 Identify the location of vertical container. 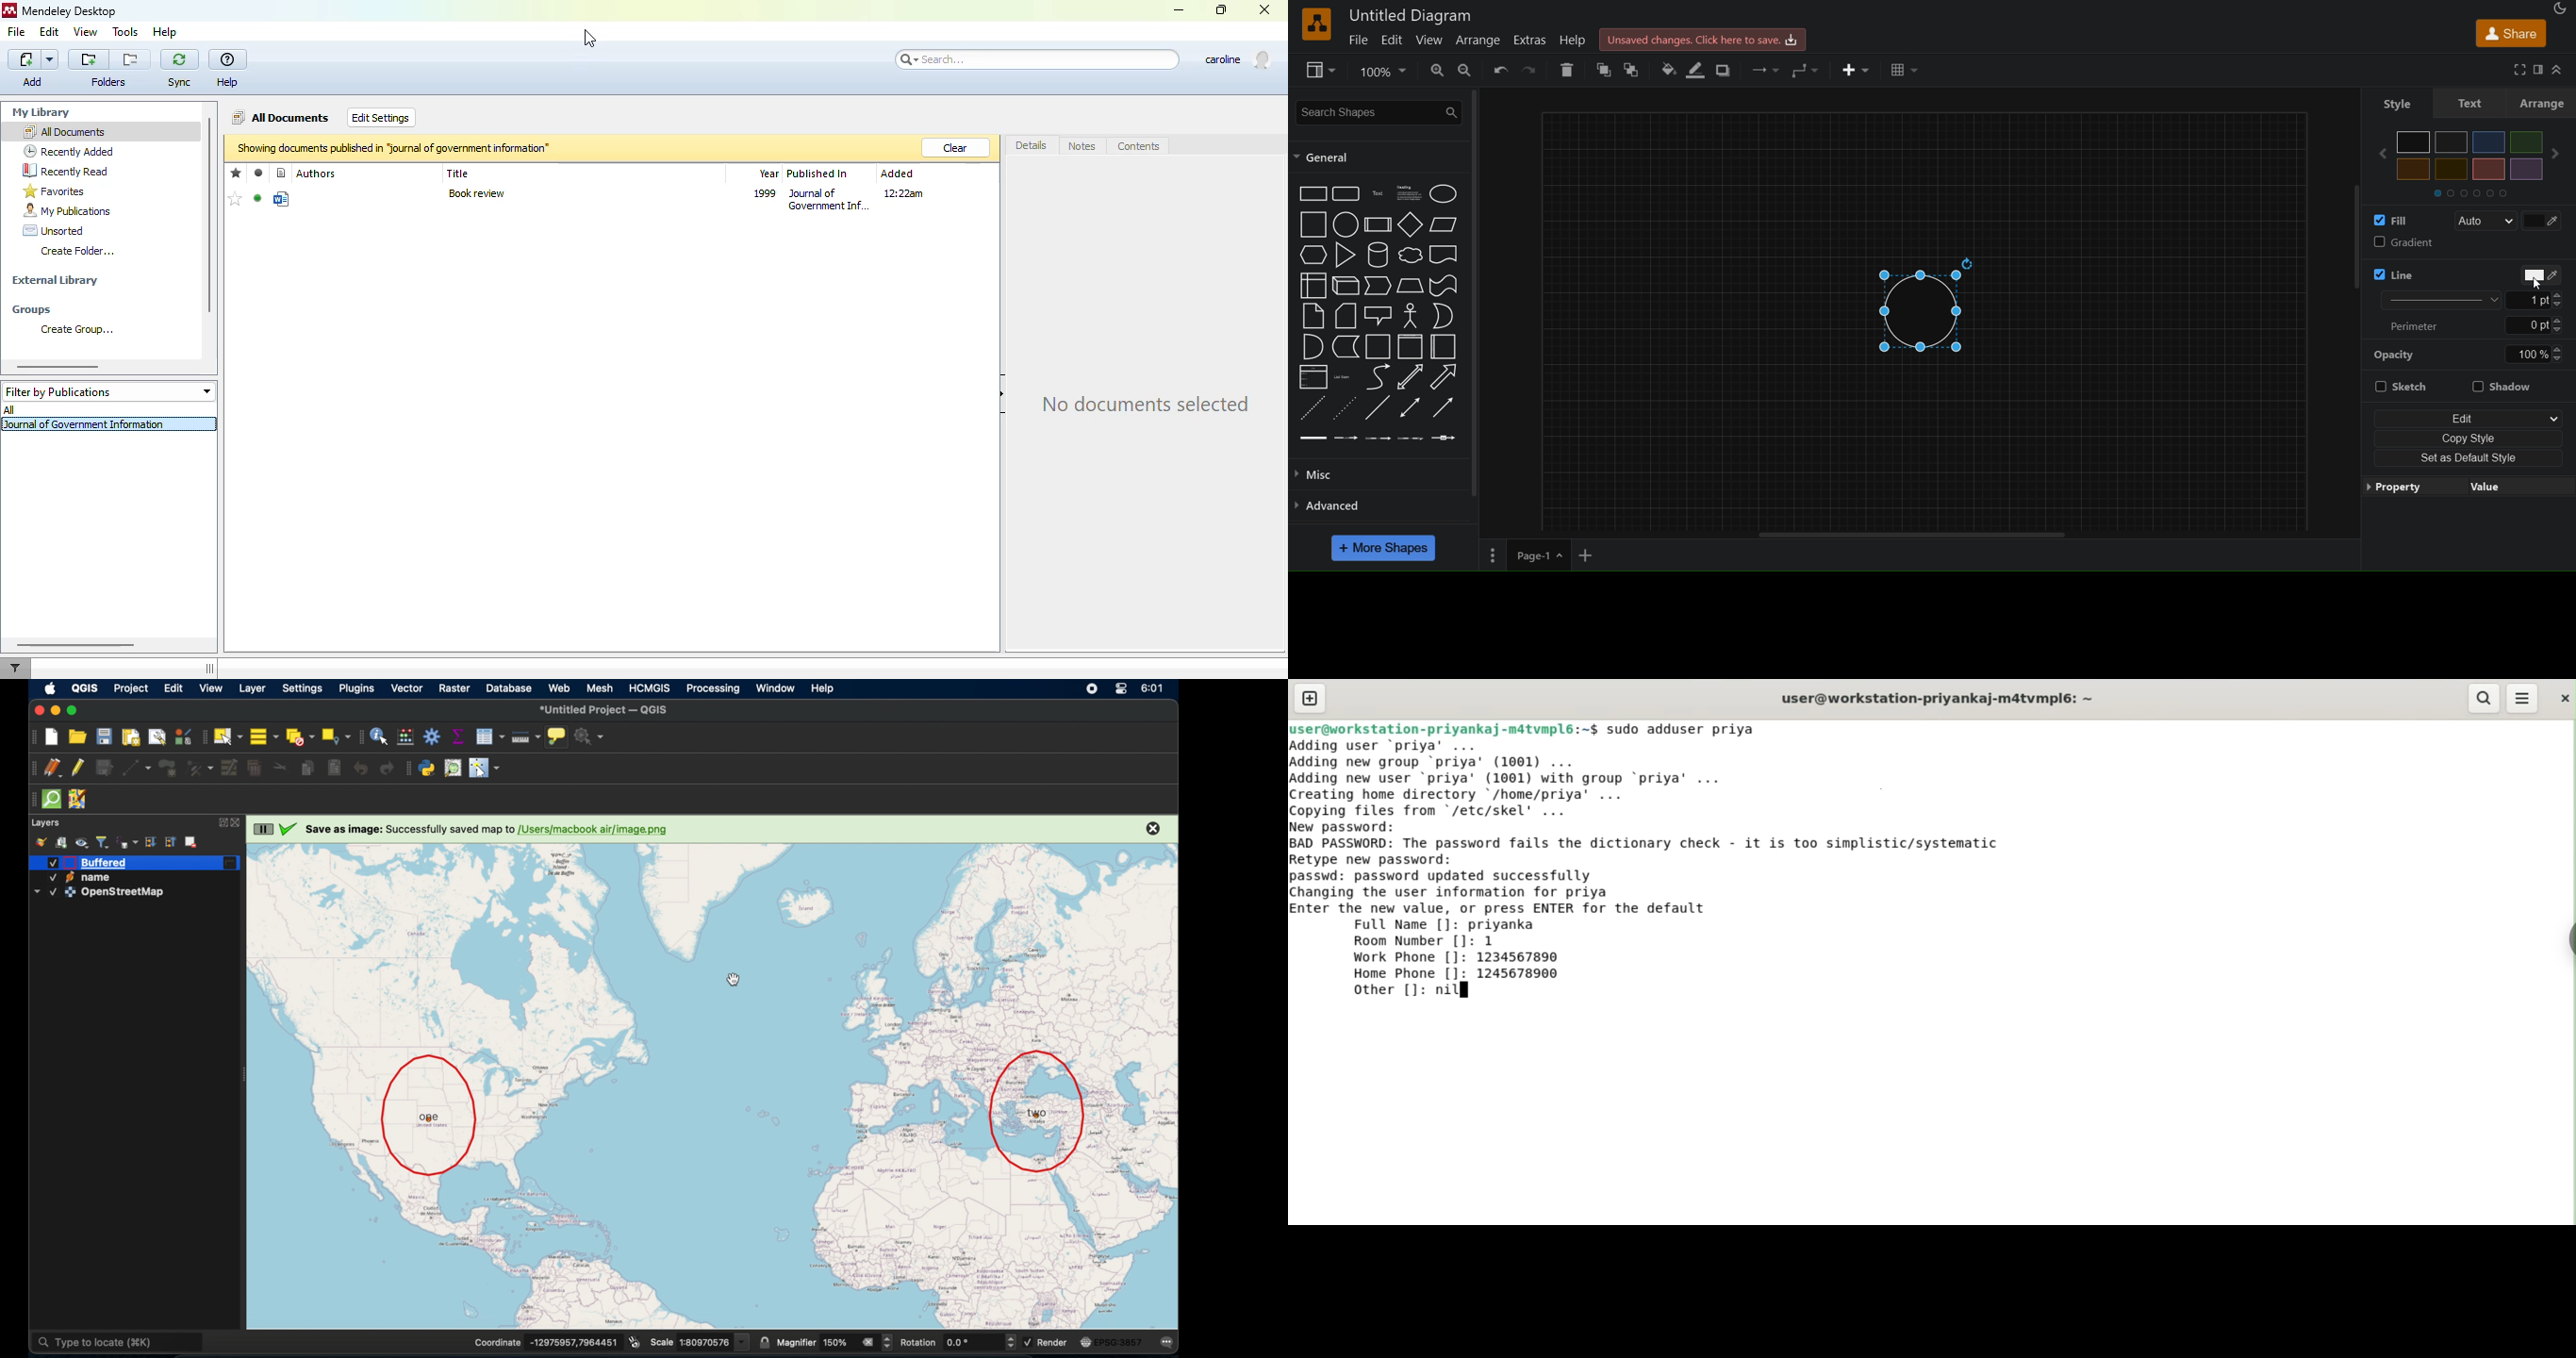
(1409, 348).